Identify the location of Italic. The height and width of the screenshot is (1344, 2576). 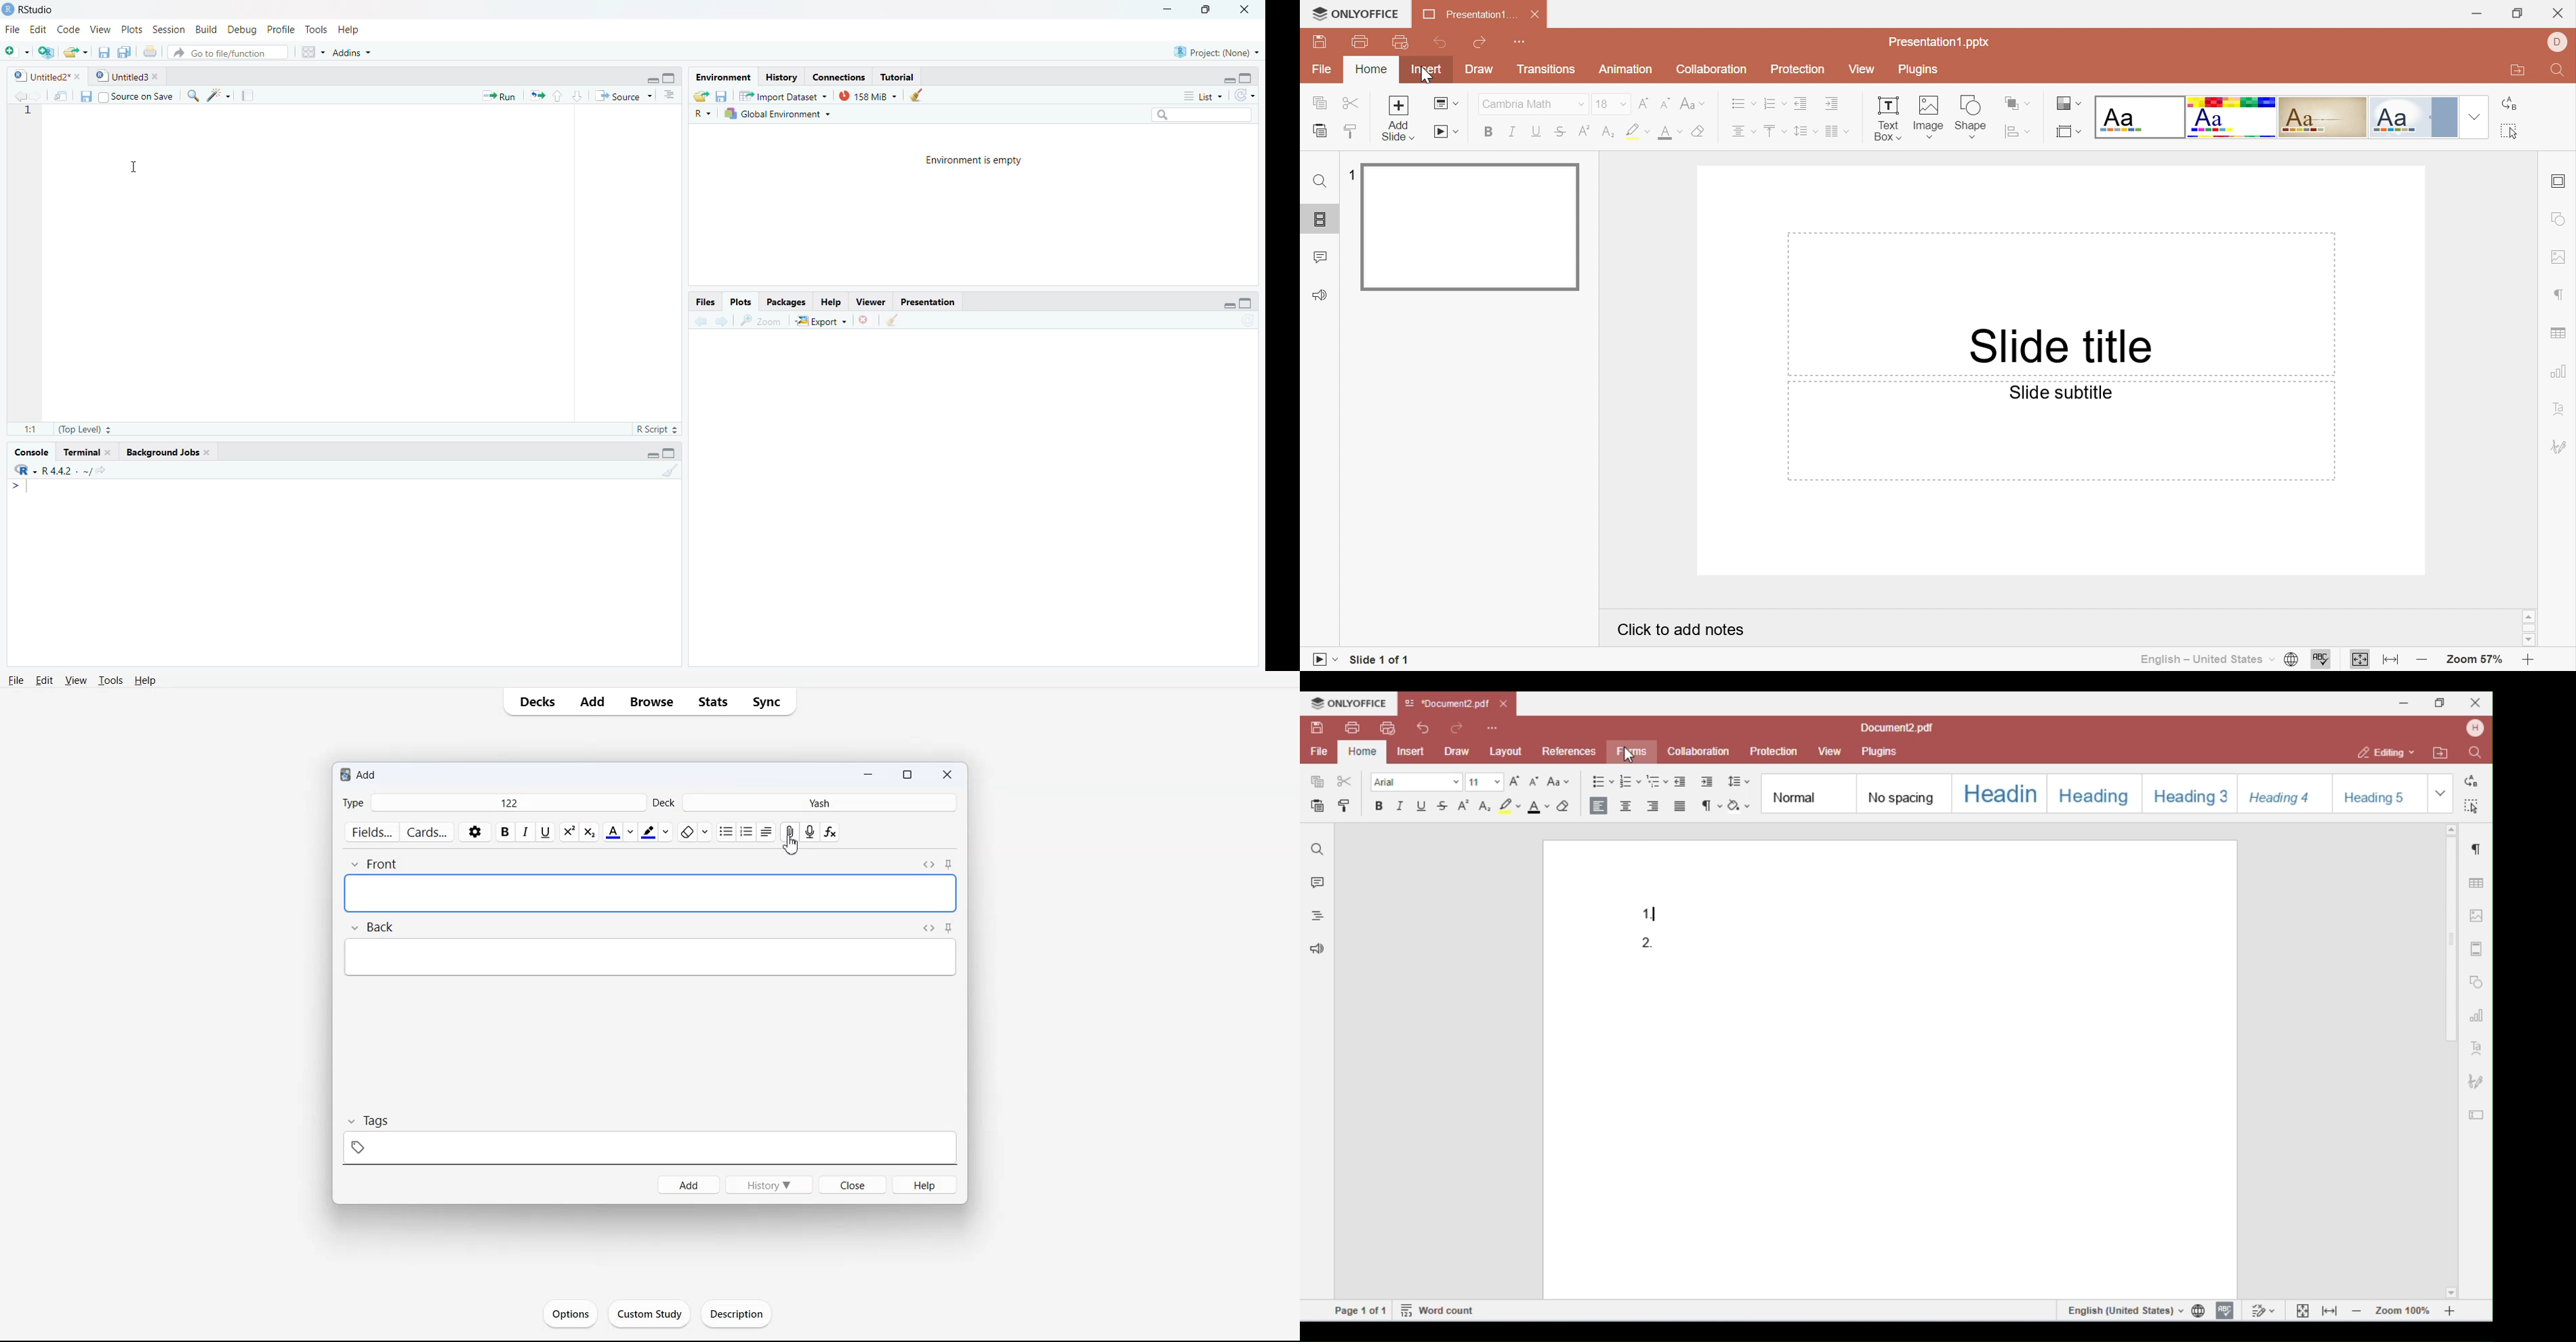
(1513, 131).